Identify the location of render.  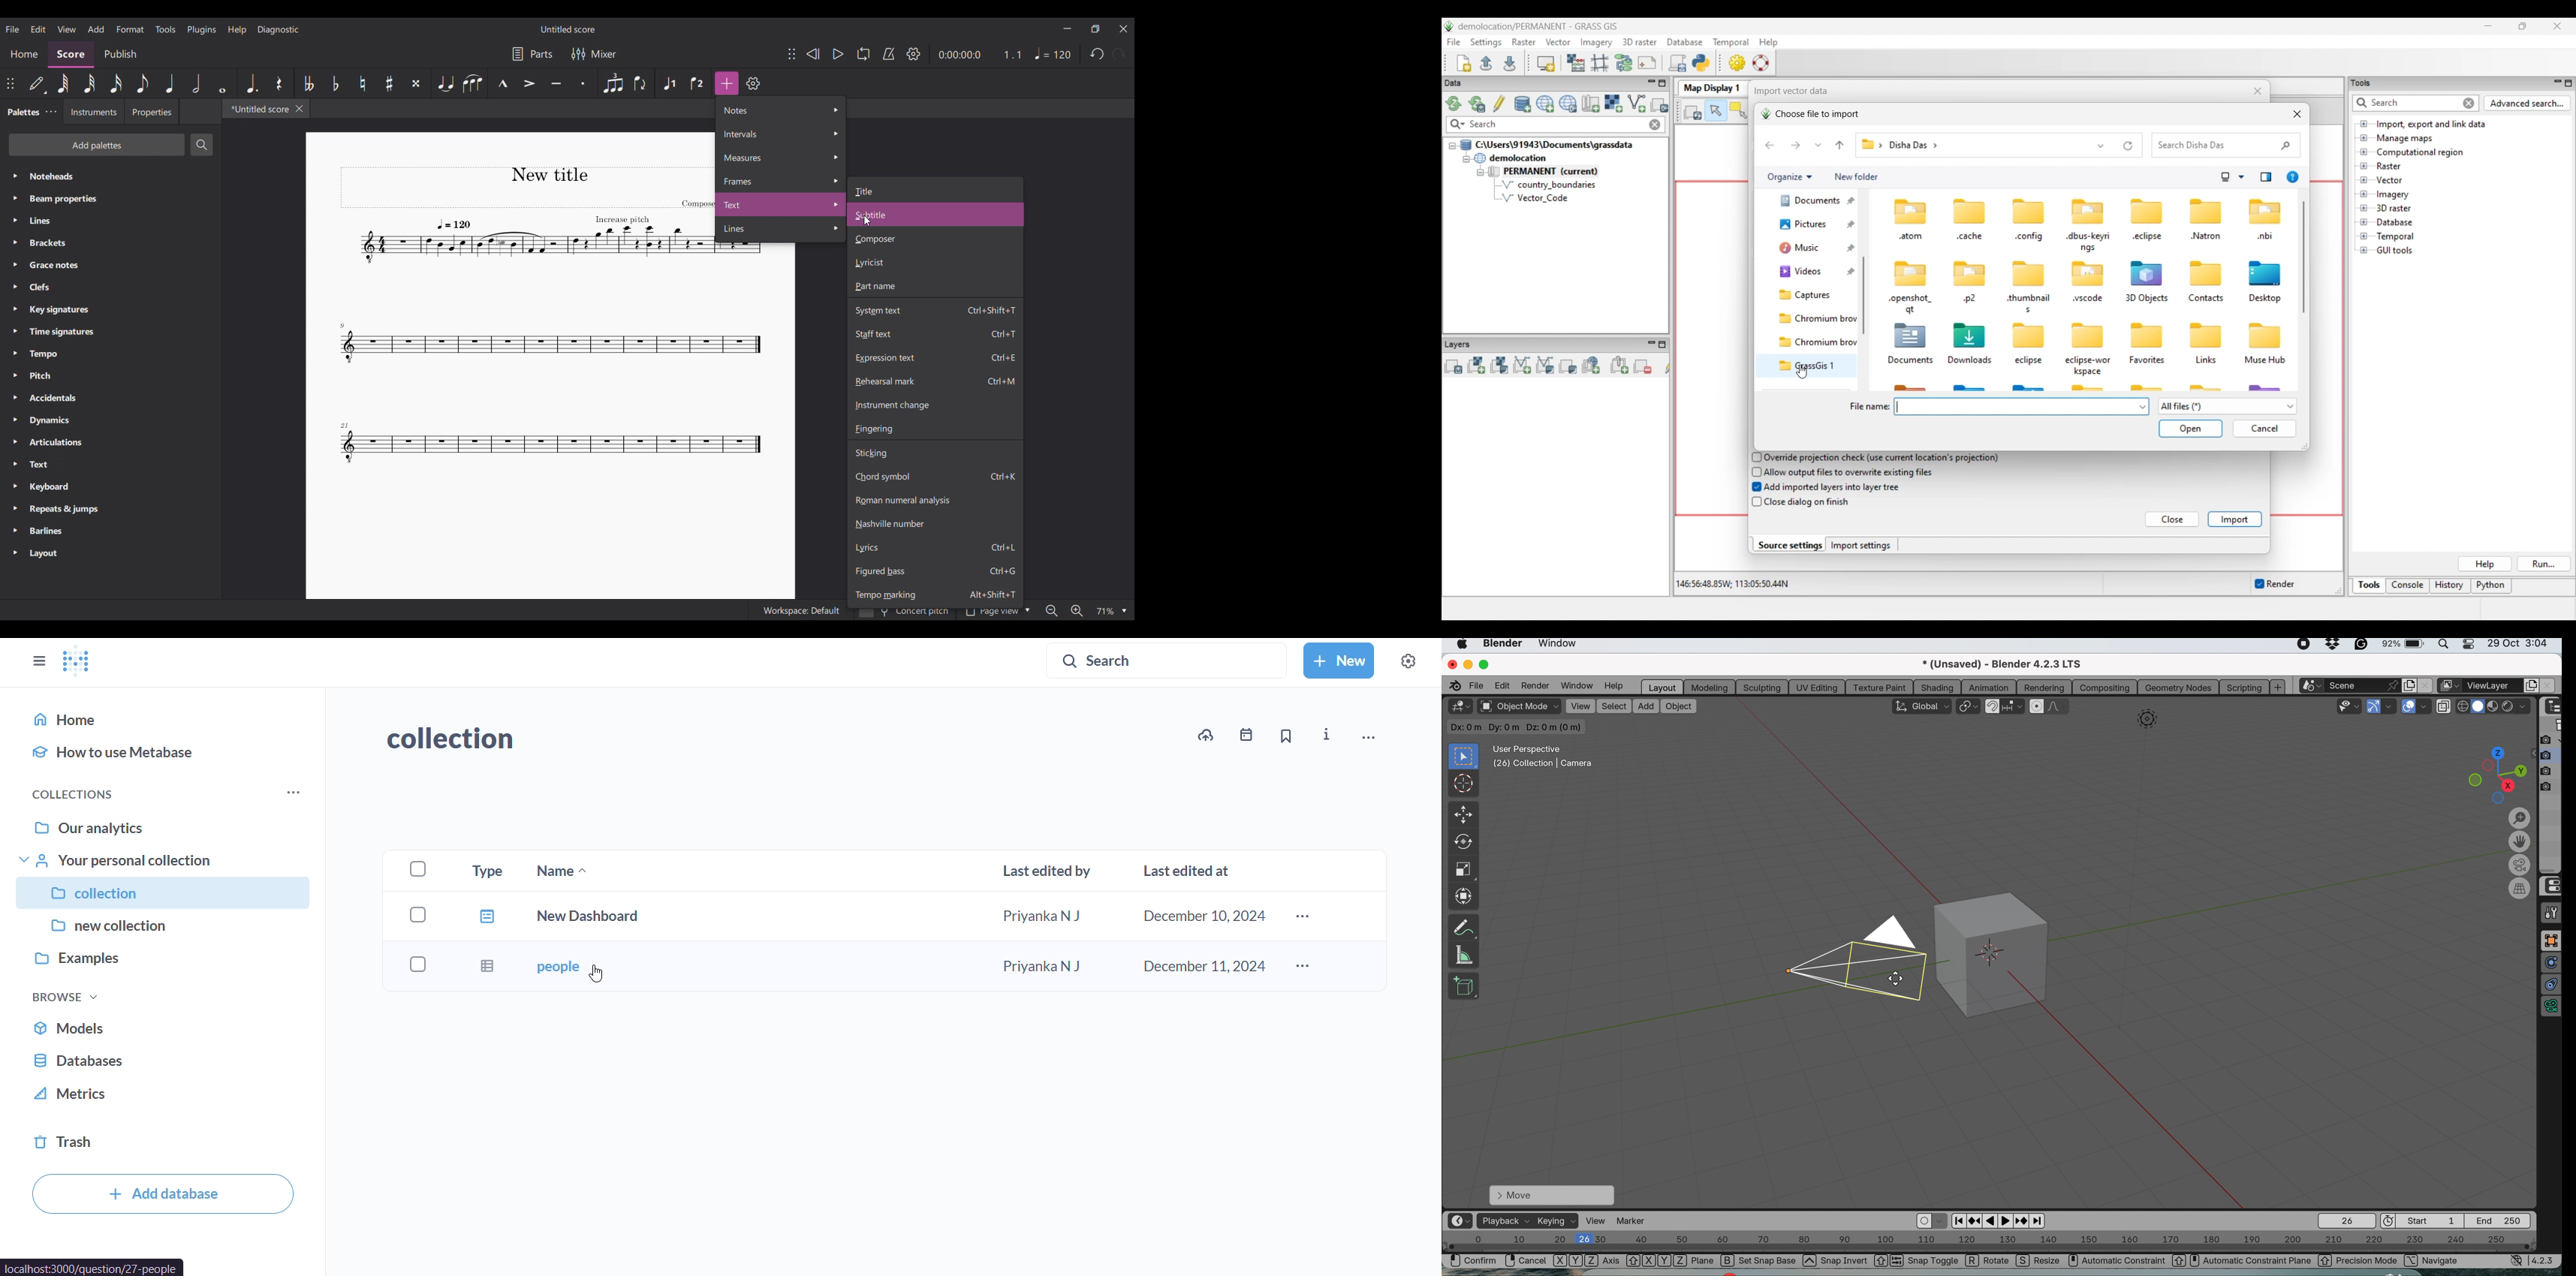
(1535, 686).